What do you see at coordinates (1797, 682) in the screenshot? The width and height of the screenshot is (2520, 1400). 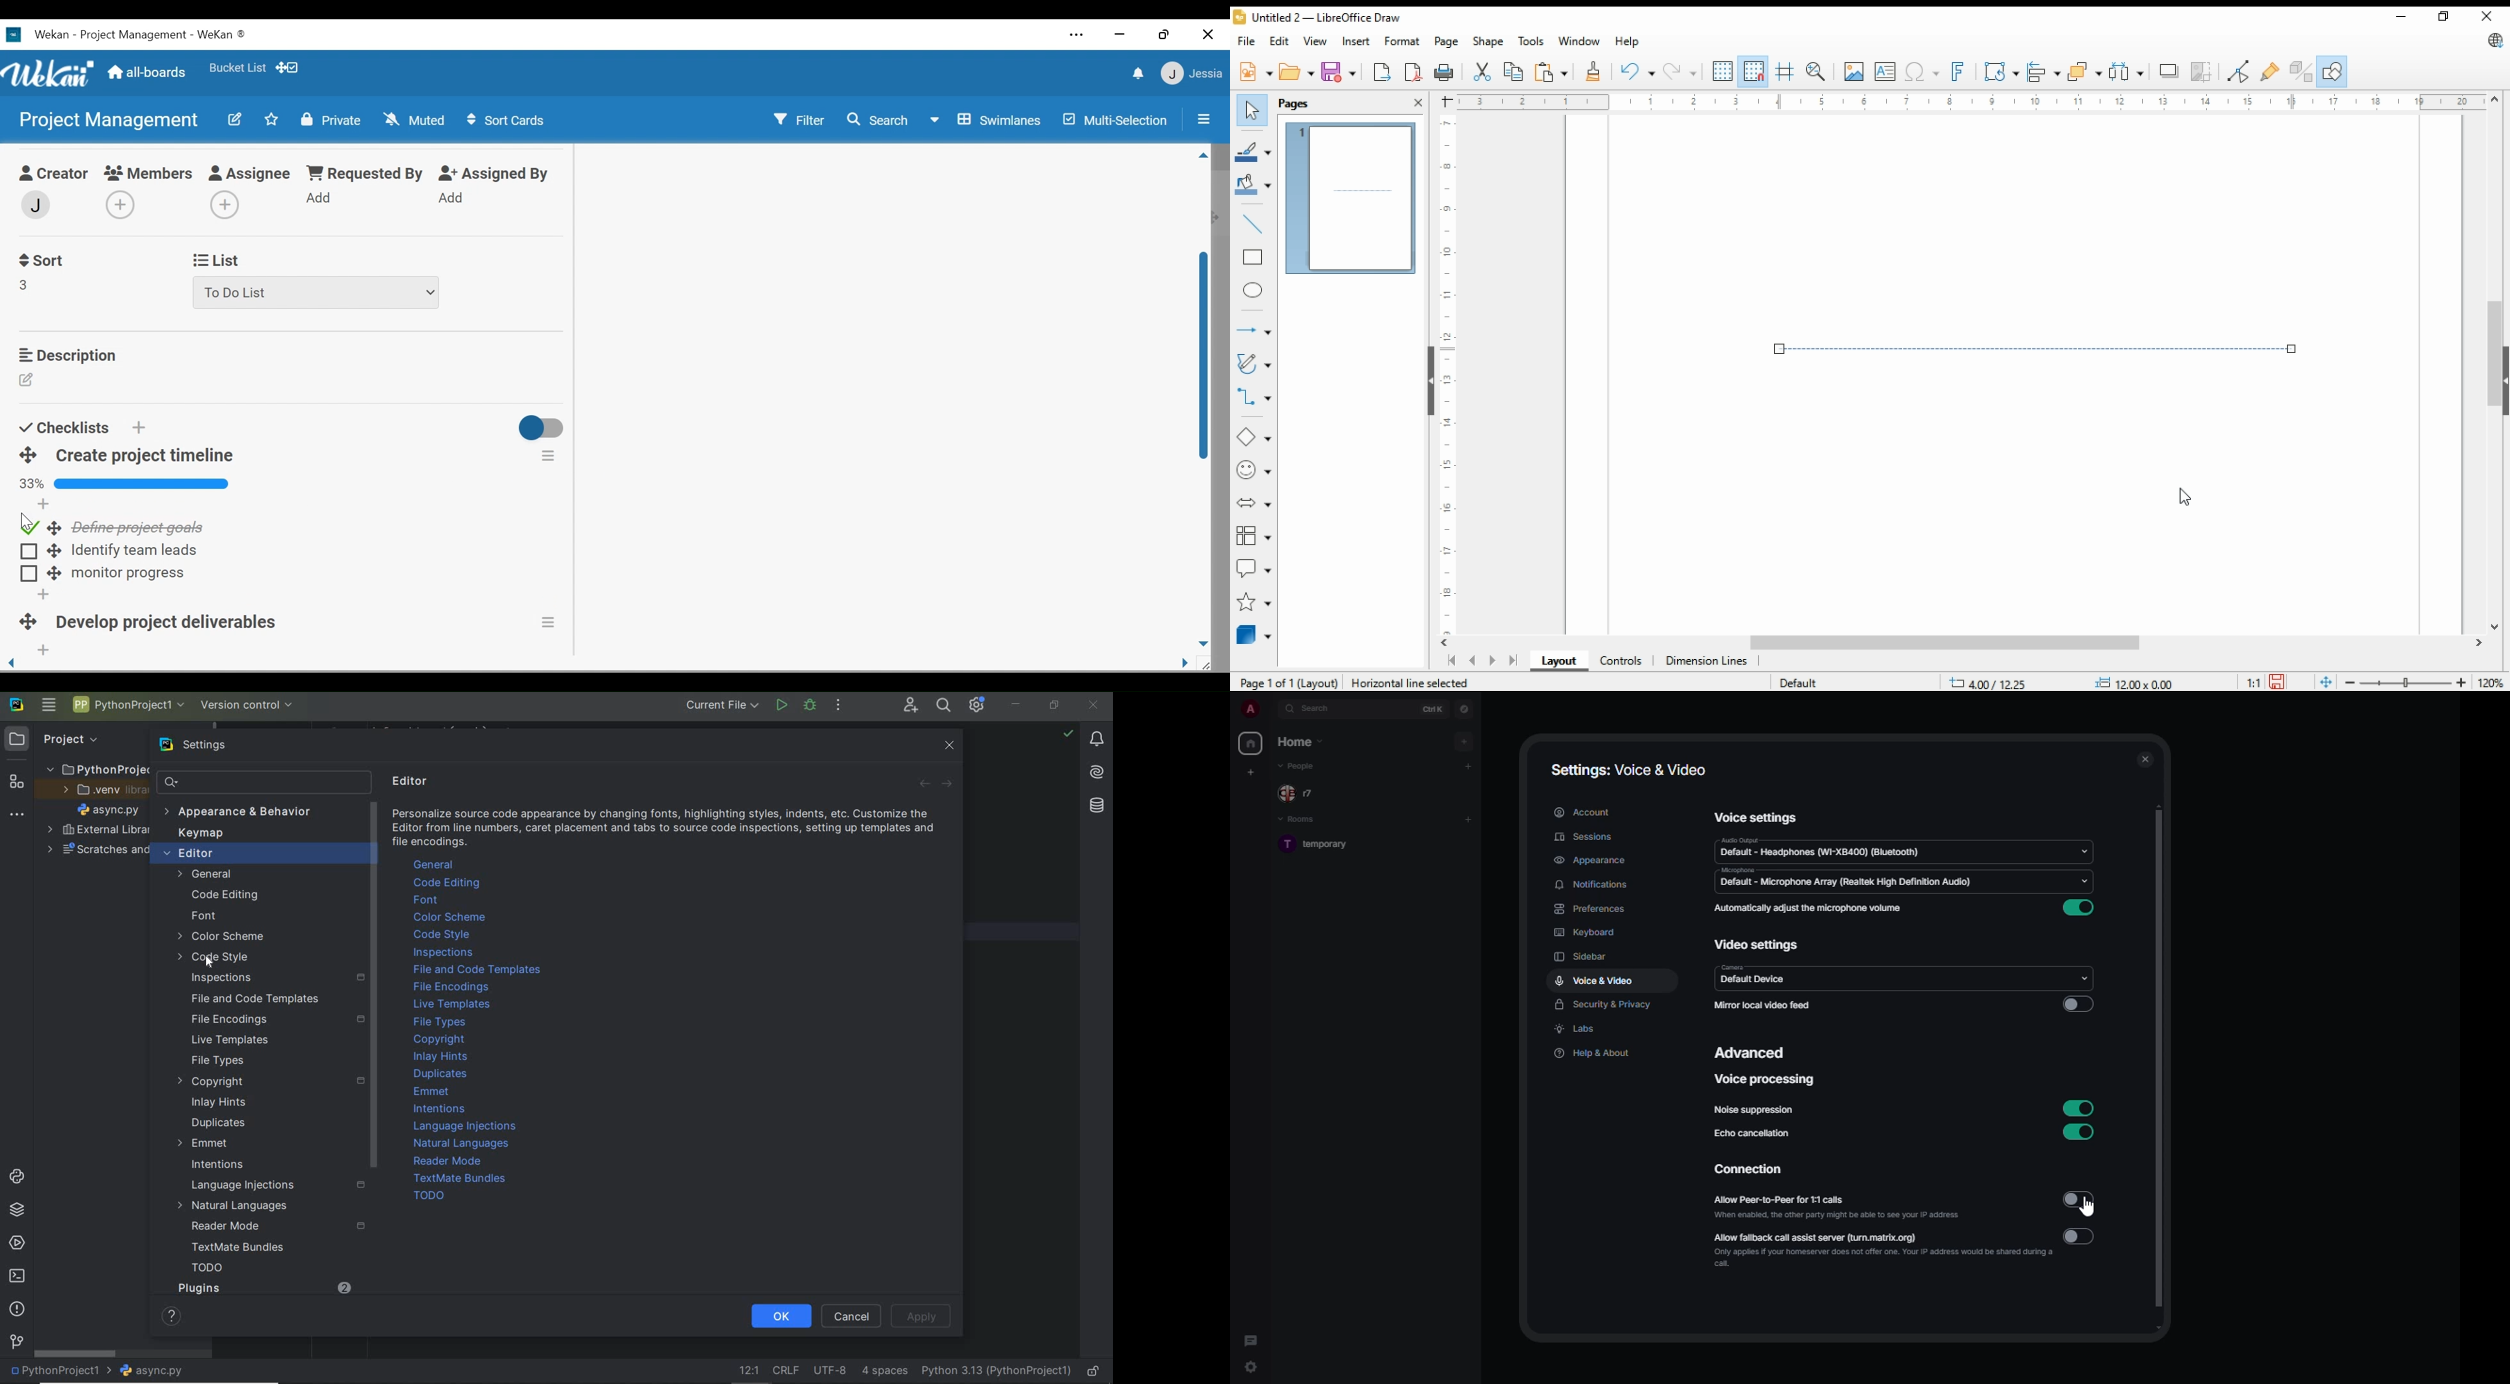 I see `default` at bounding box center [1797, 682].